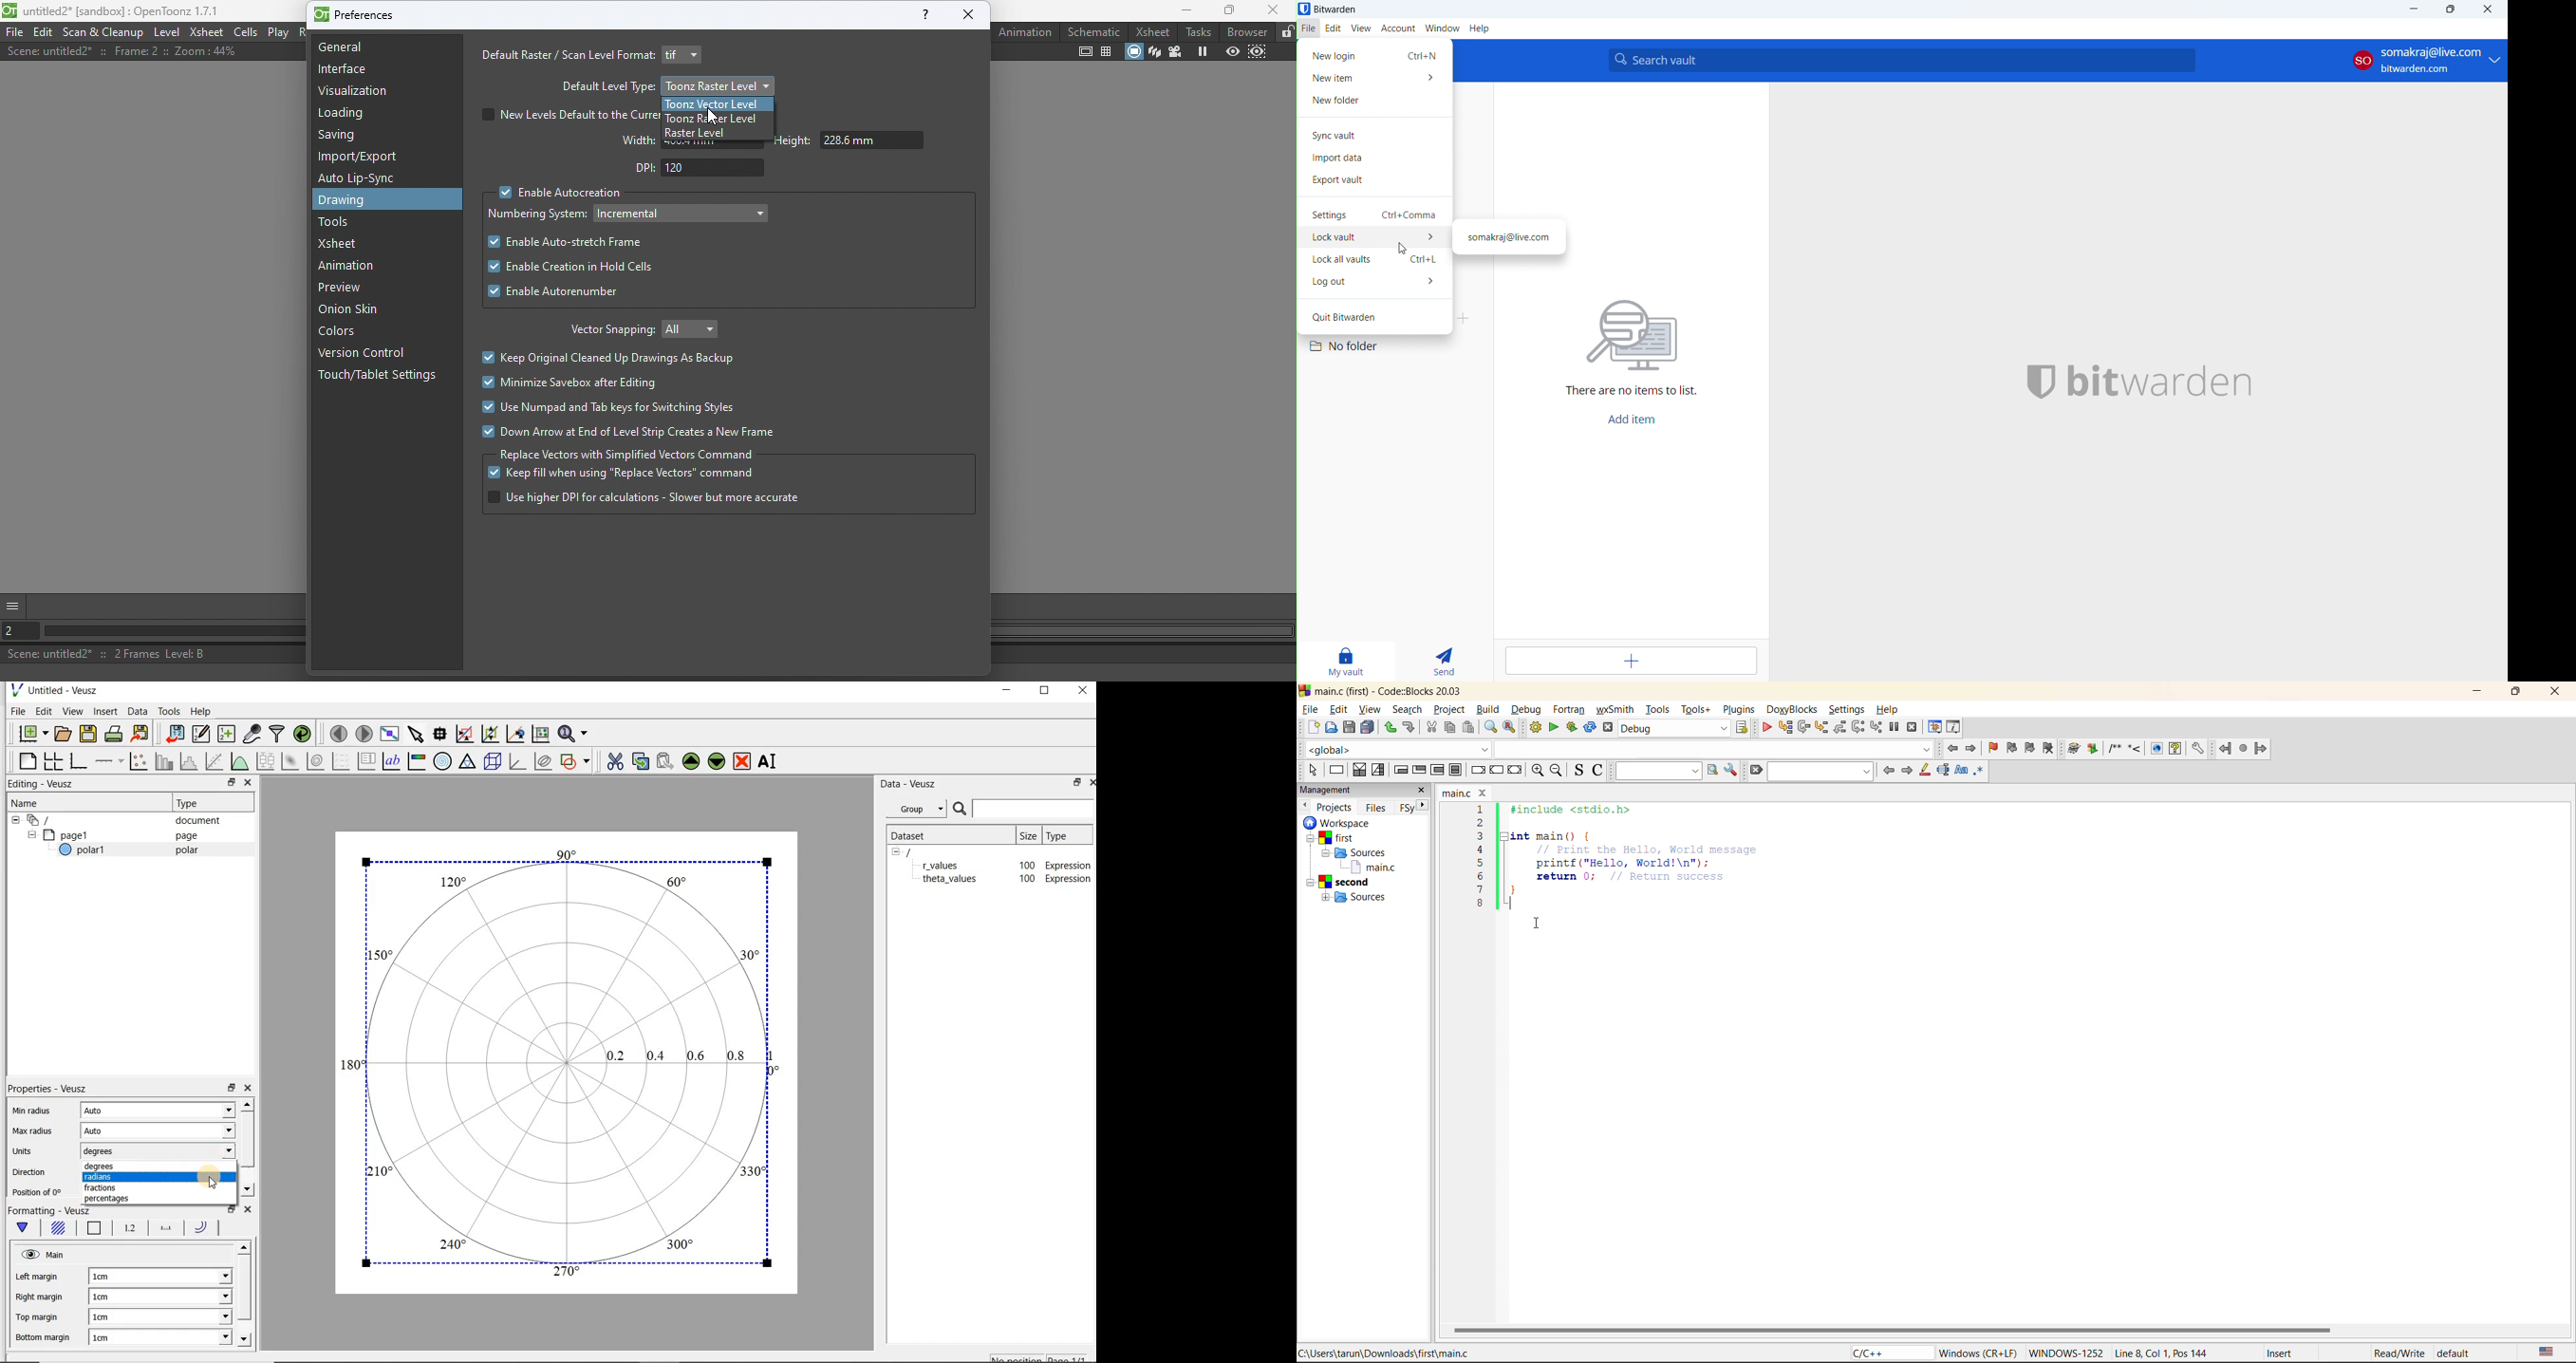 The image size is (2576, 1372). Describe the element at coordinates (1410, 727) in the screenshot. I see `redo` at that location.